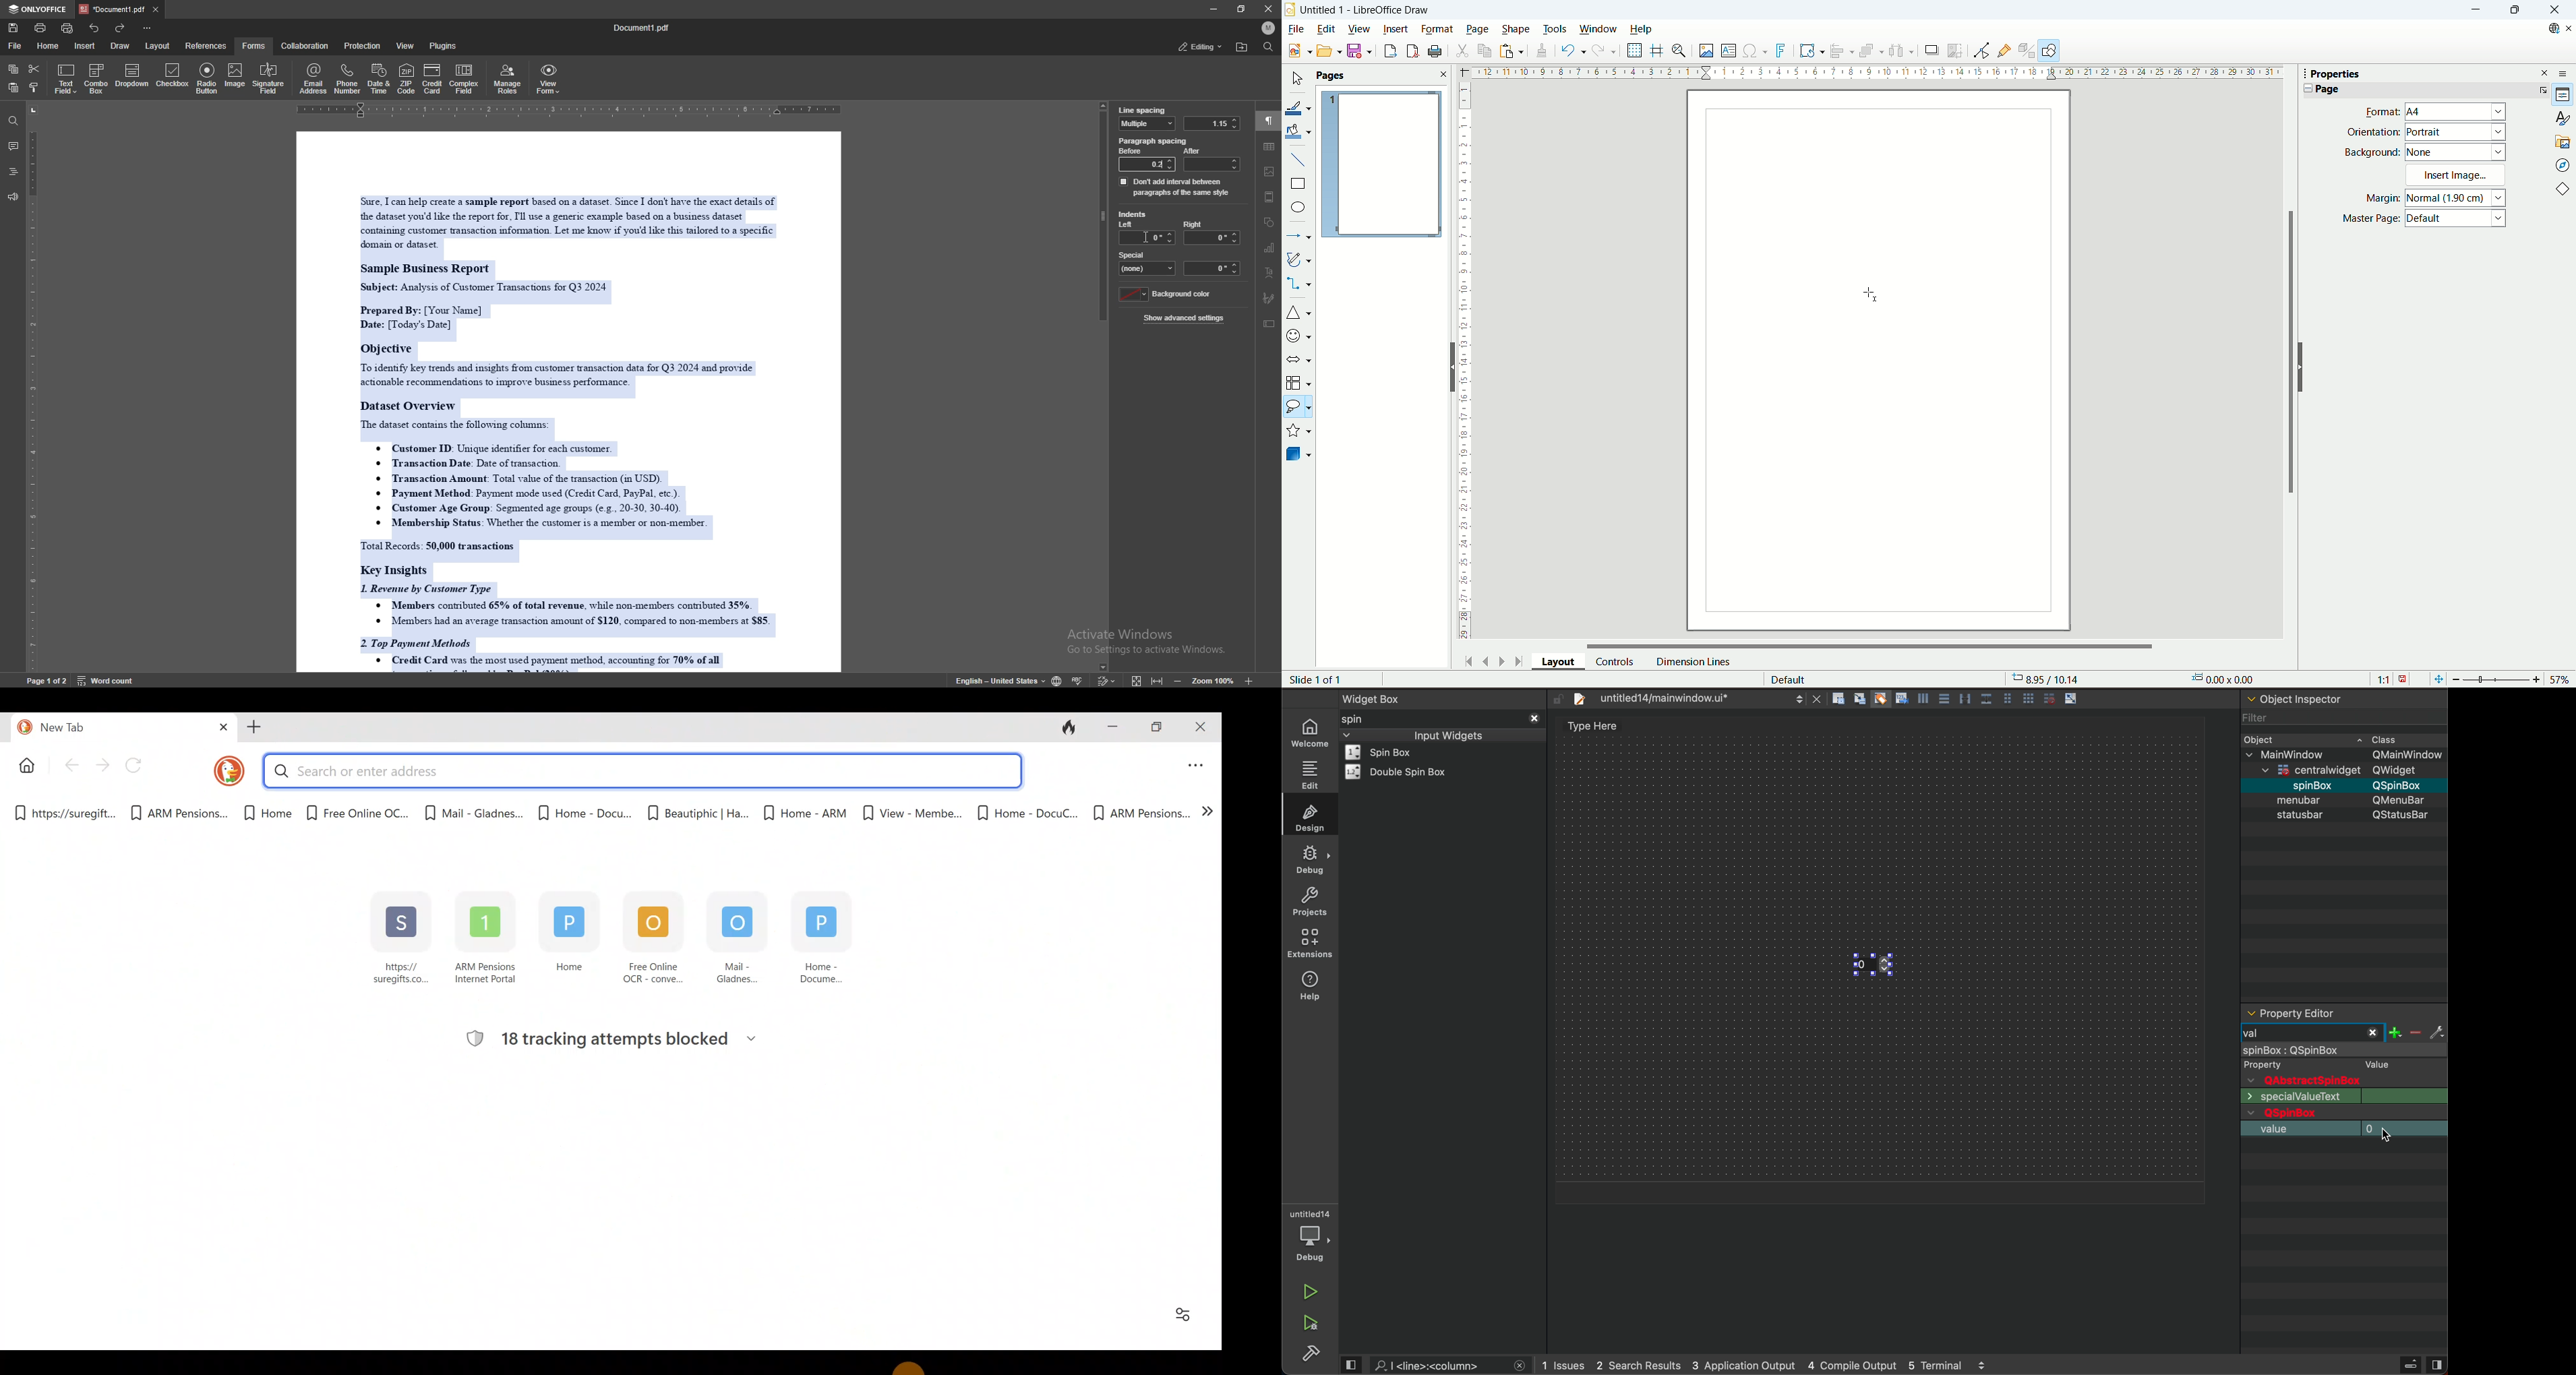  Describe the element at coordinates (12, 88) in the screenshot. I see `paste` at that location.